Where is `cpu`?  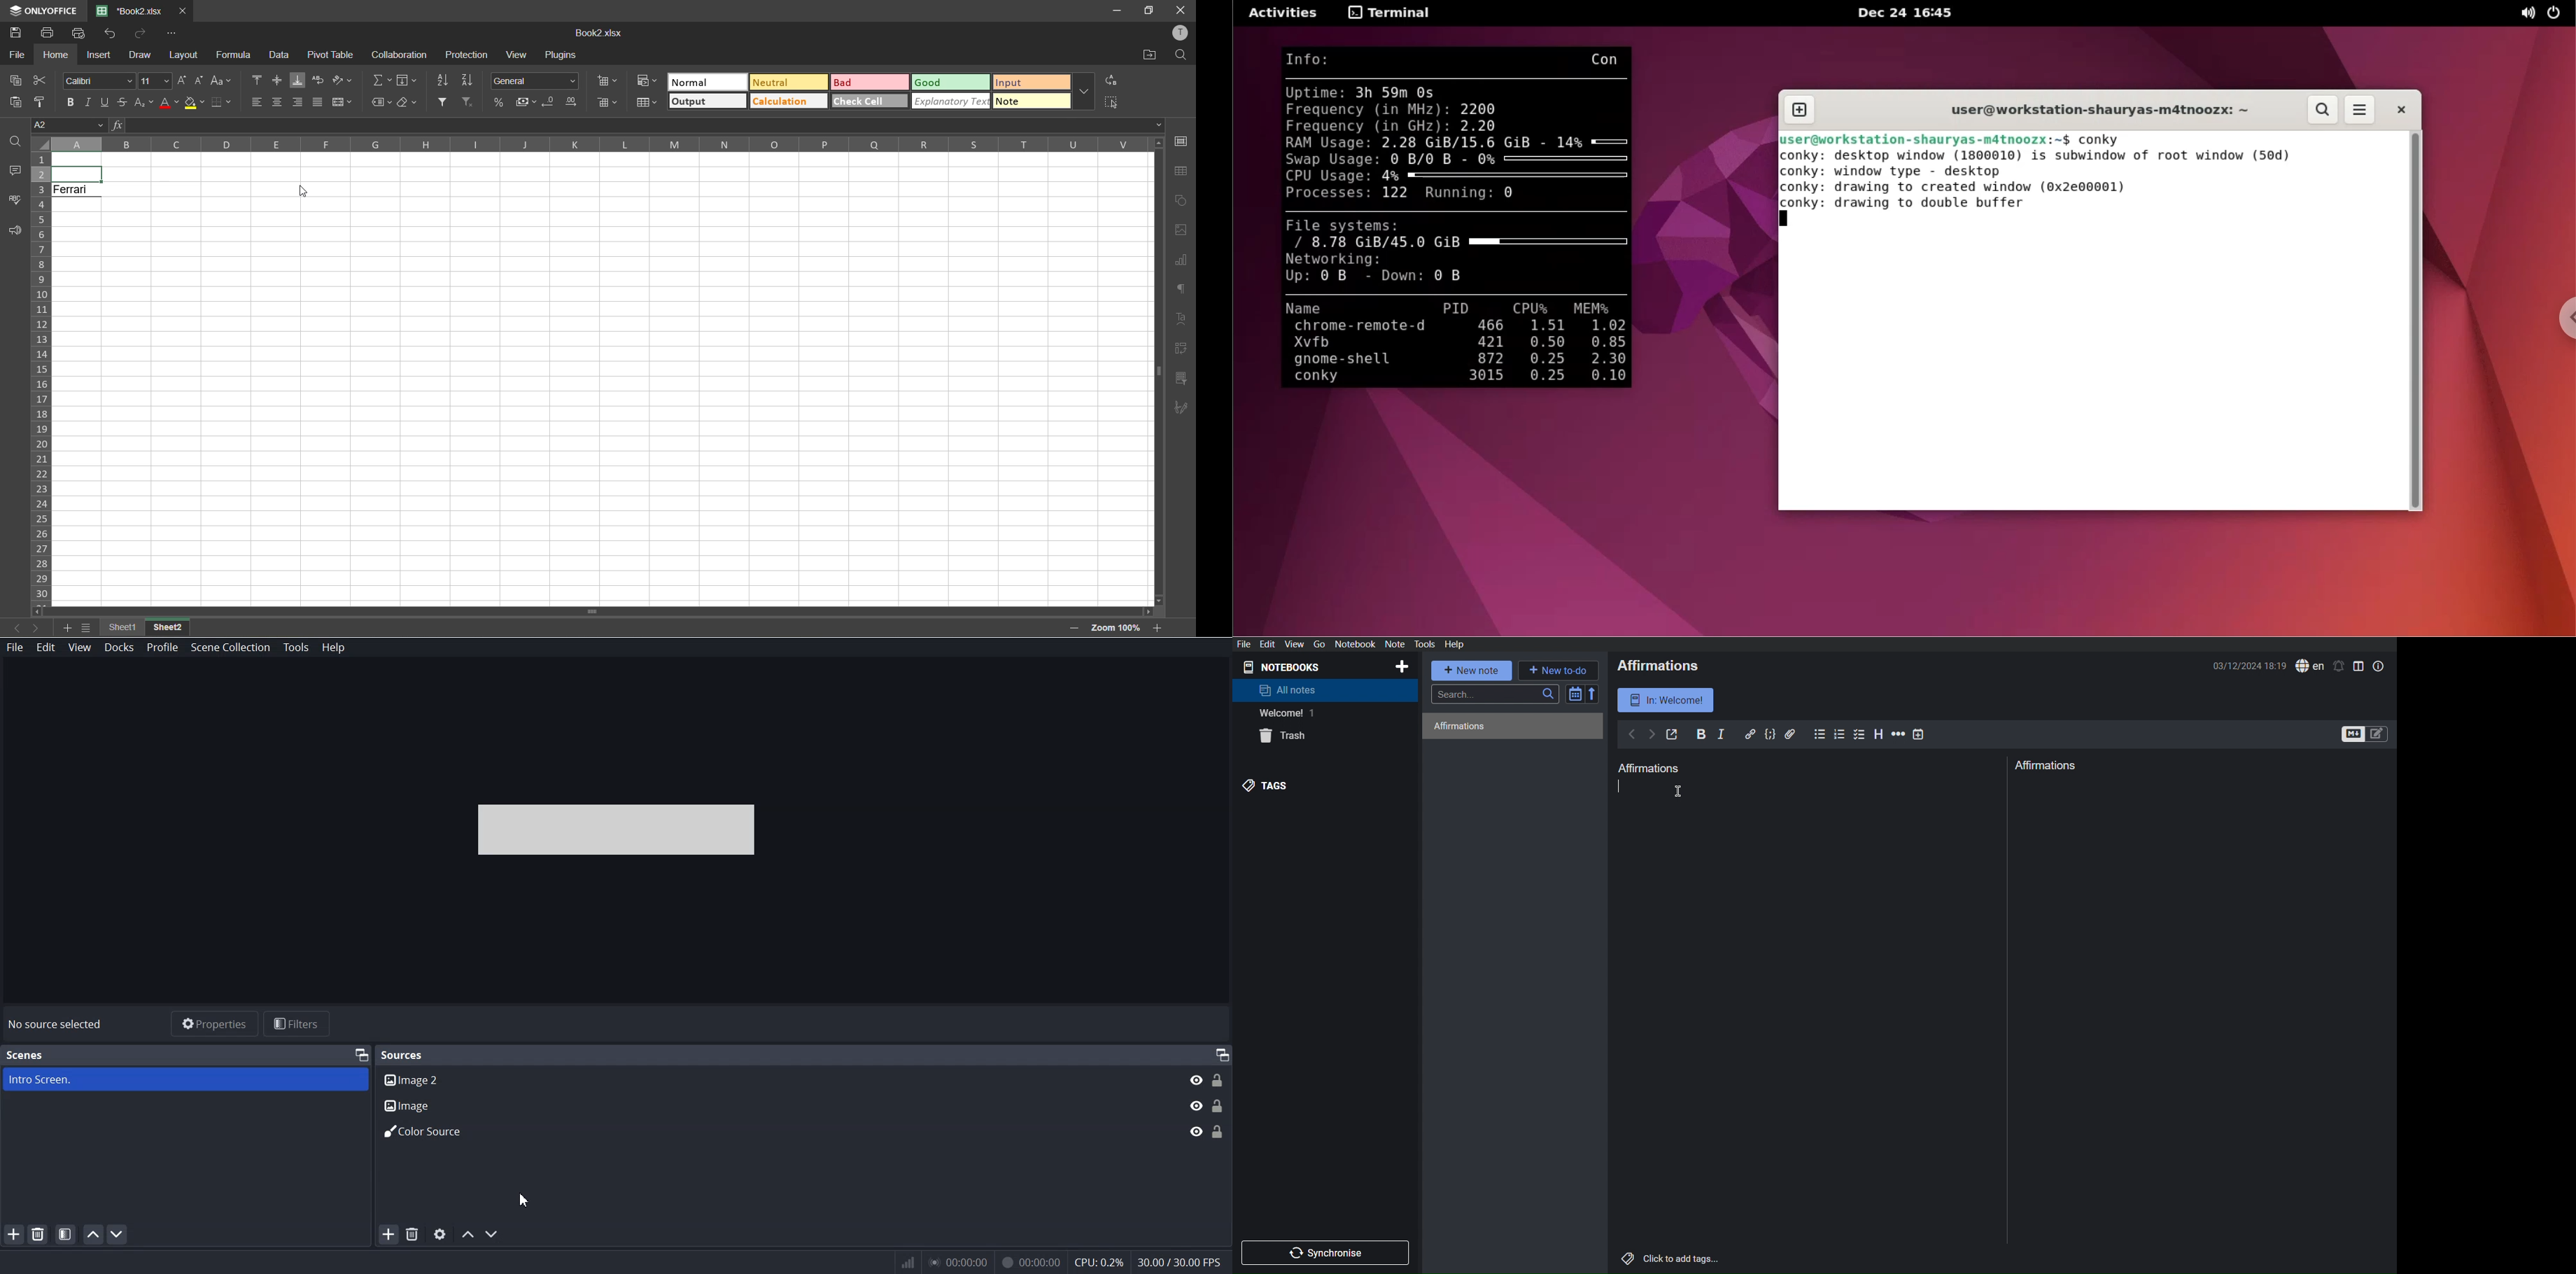
cpu is located at coordinates (1098, 1261).